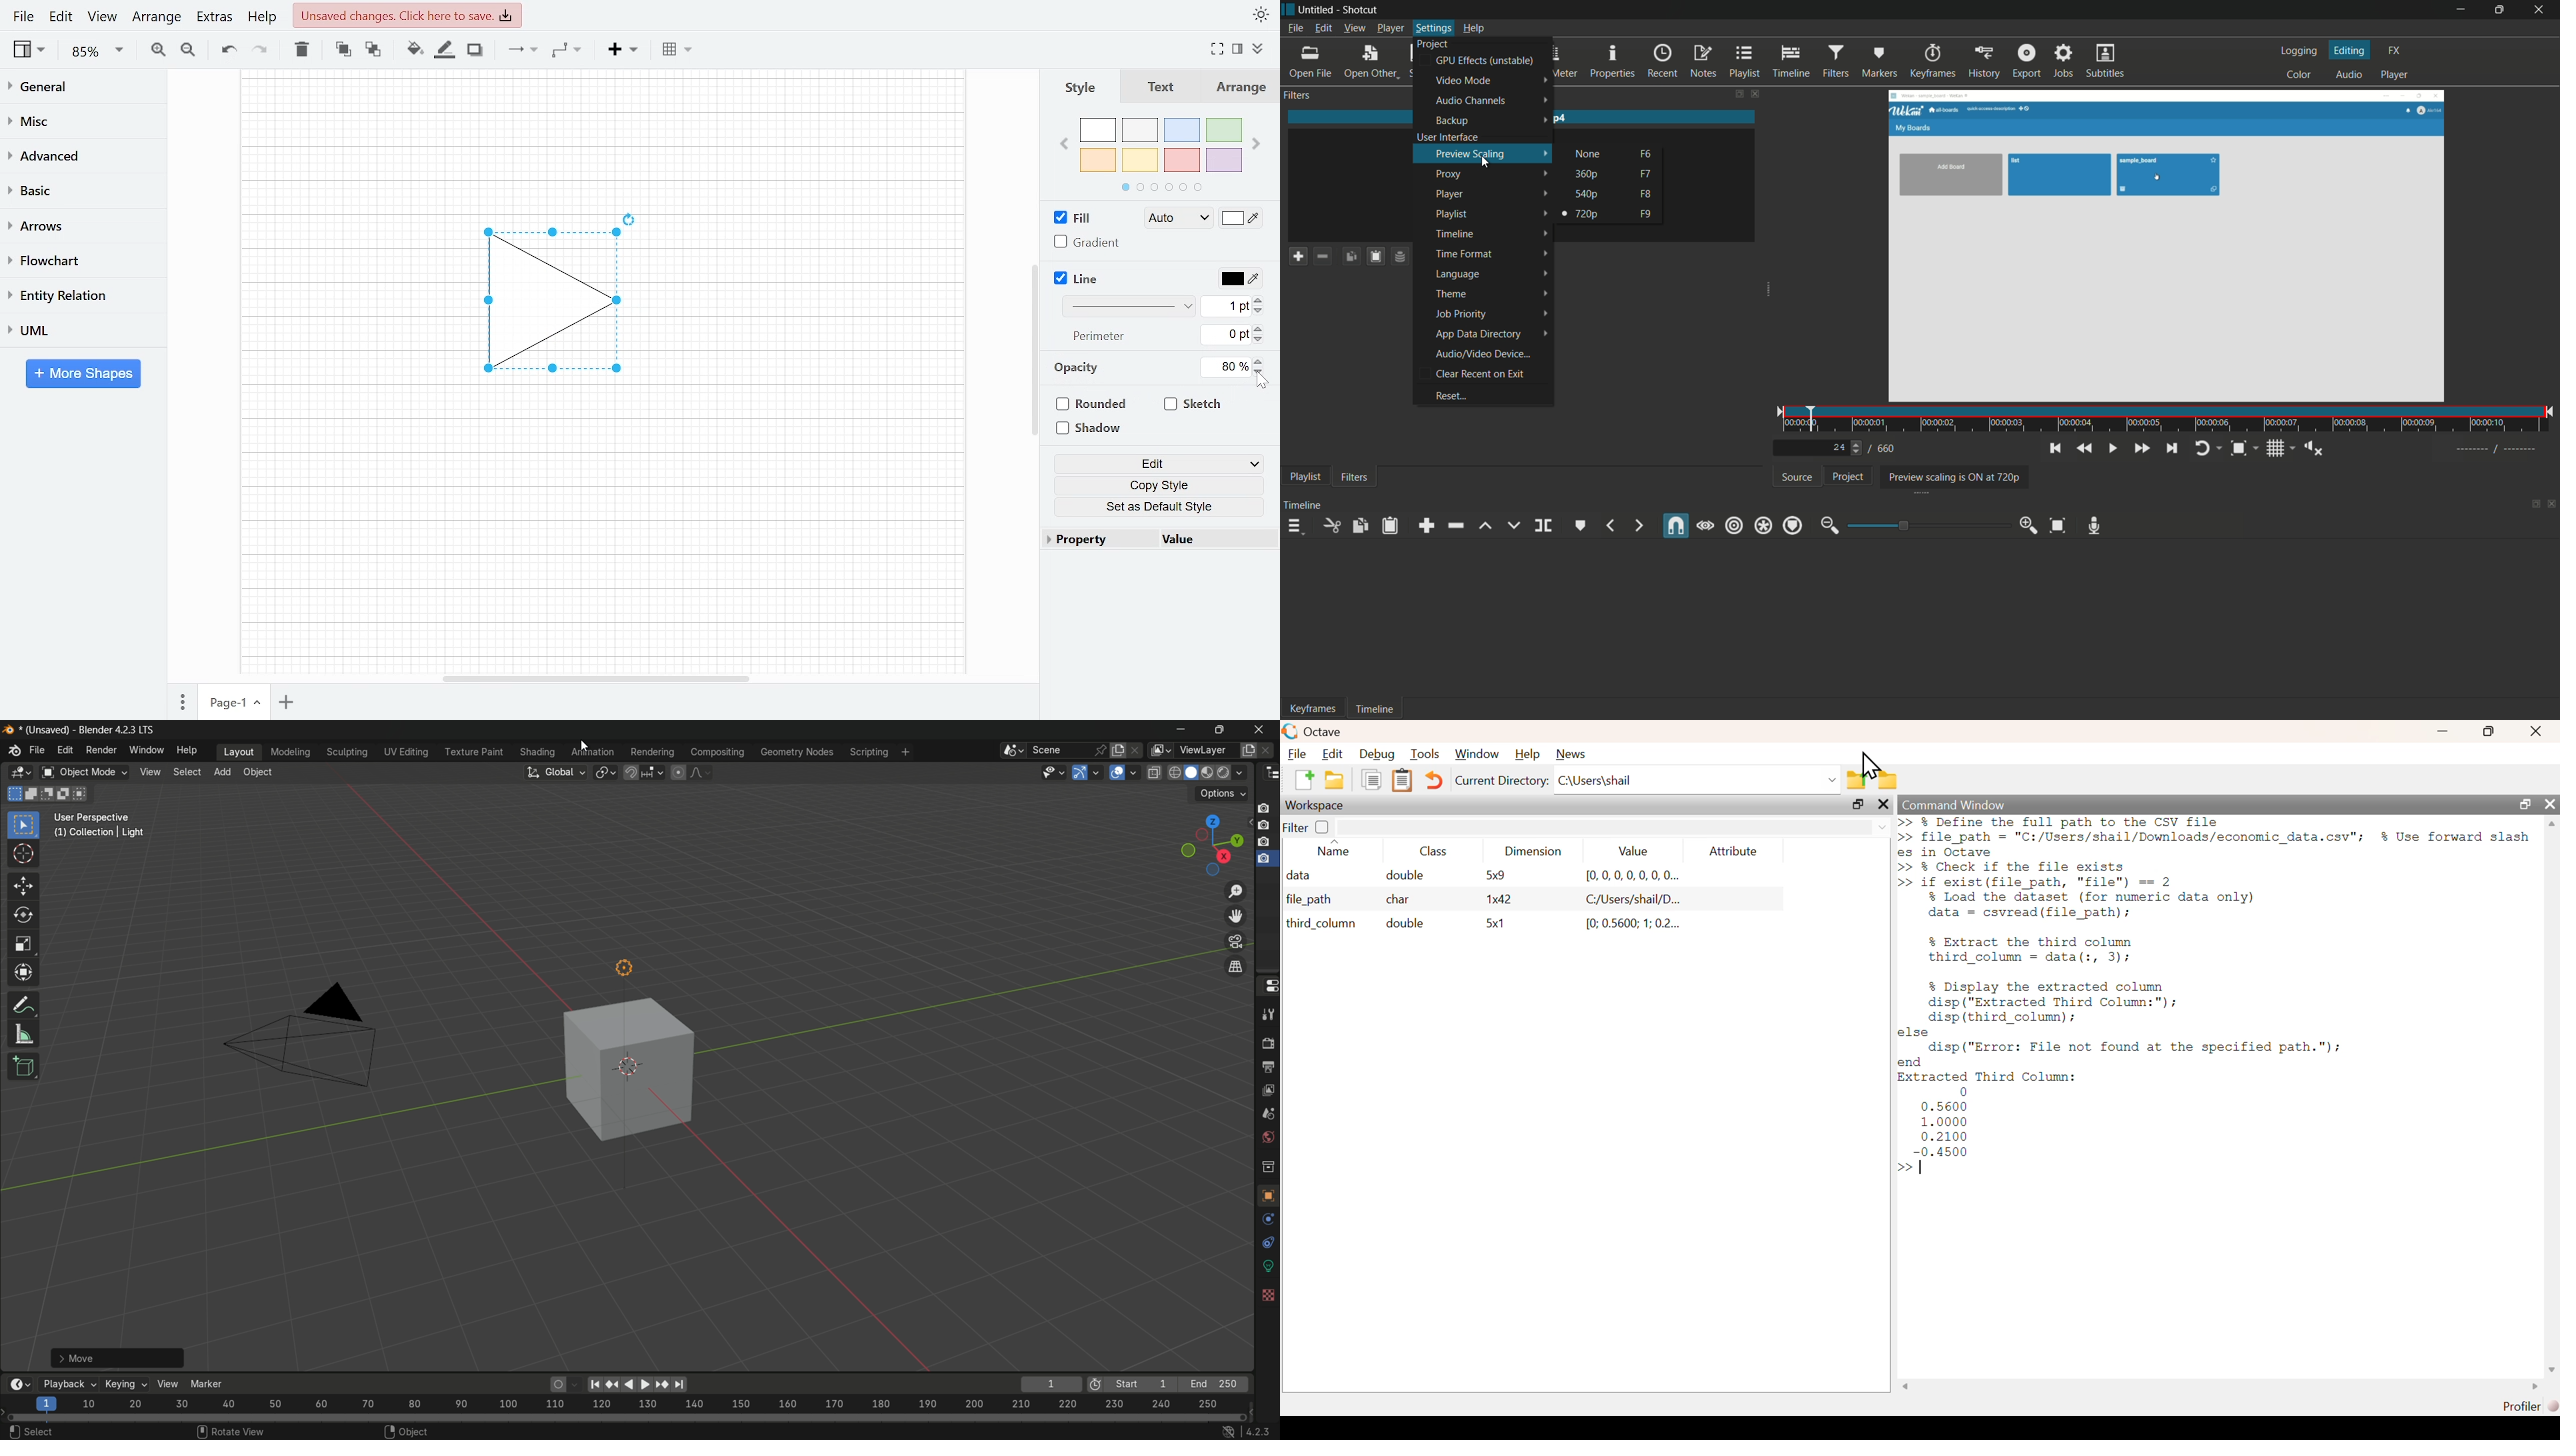 Image resolution: width=2576 pixels, height=1456 pixels. What do you see at coordinates (1391, 525) in the screenshot?
I see `paste` at bounding box center [1391, 525].